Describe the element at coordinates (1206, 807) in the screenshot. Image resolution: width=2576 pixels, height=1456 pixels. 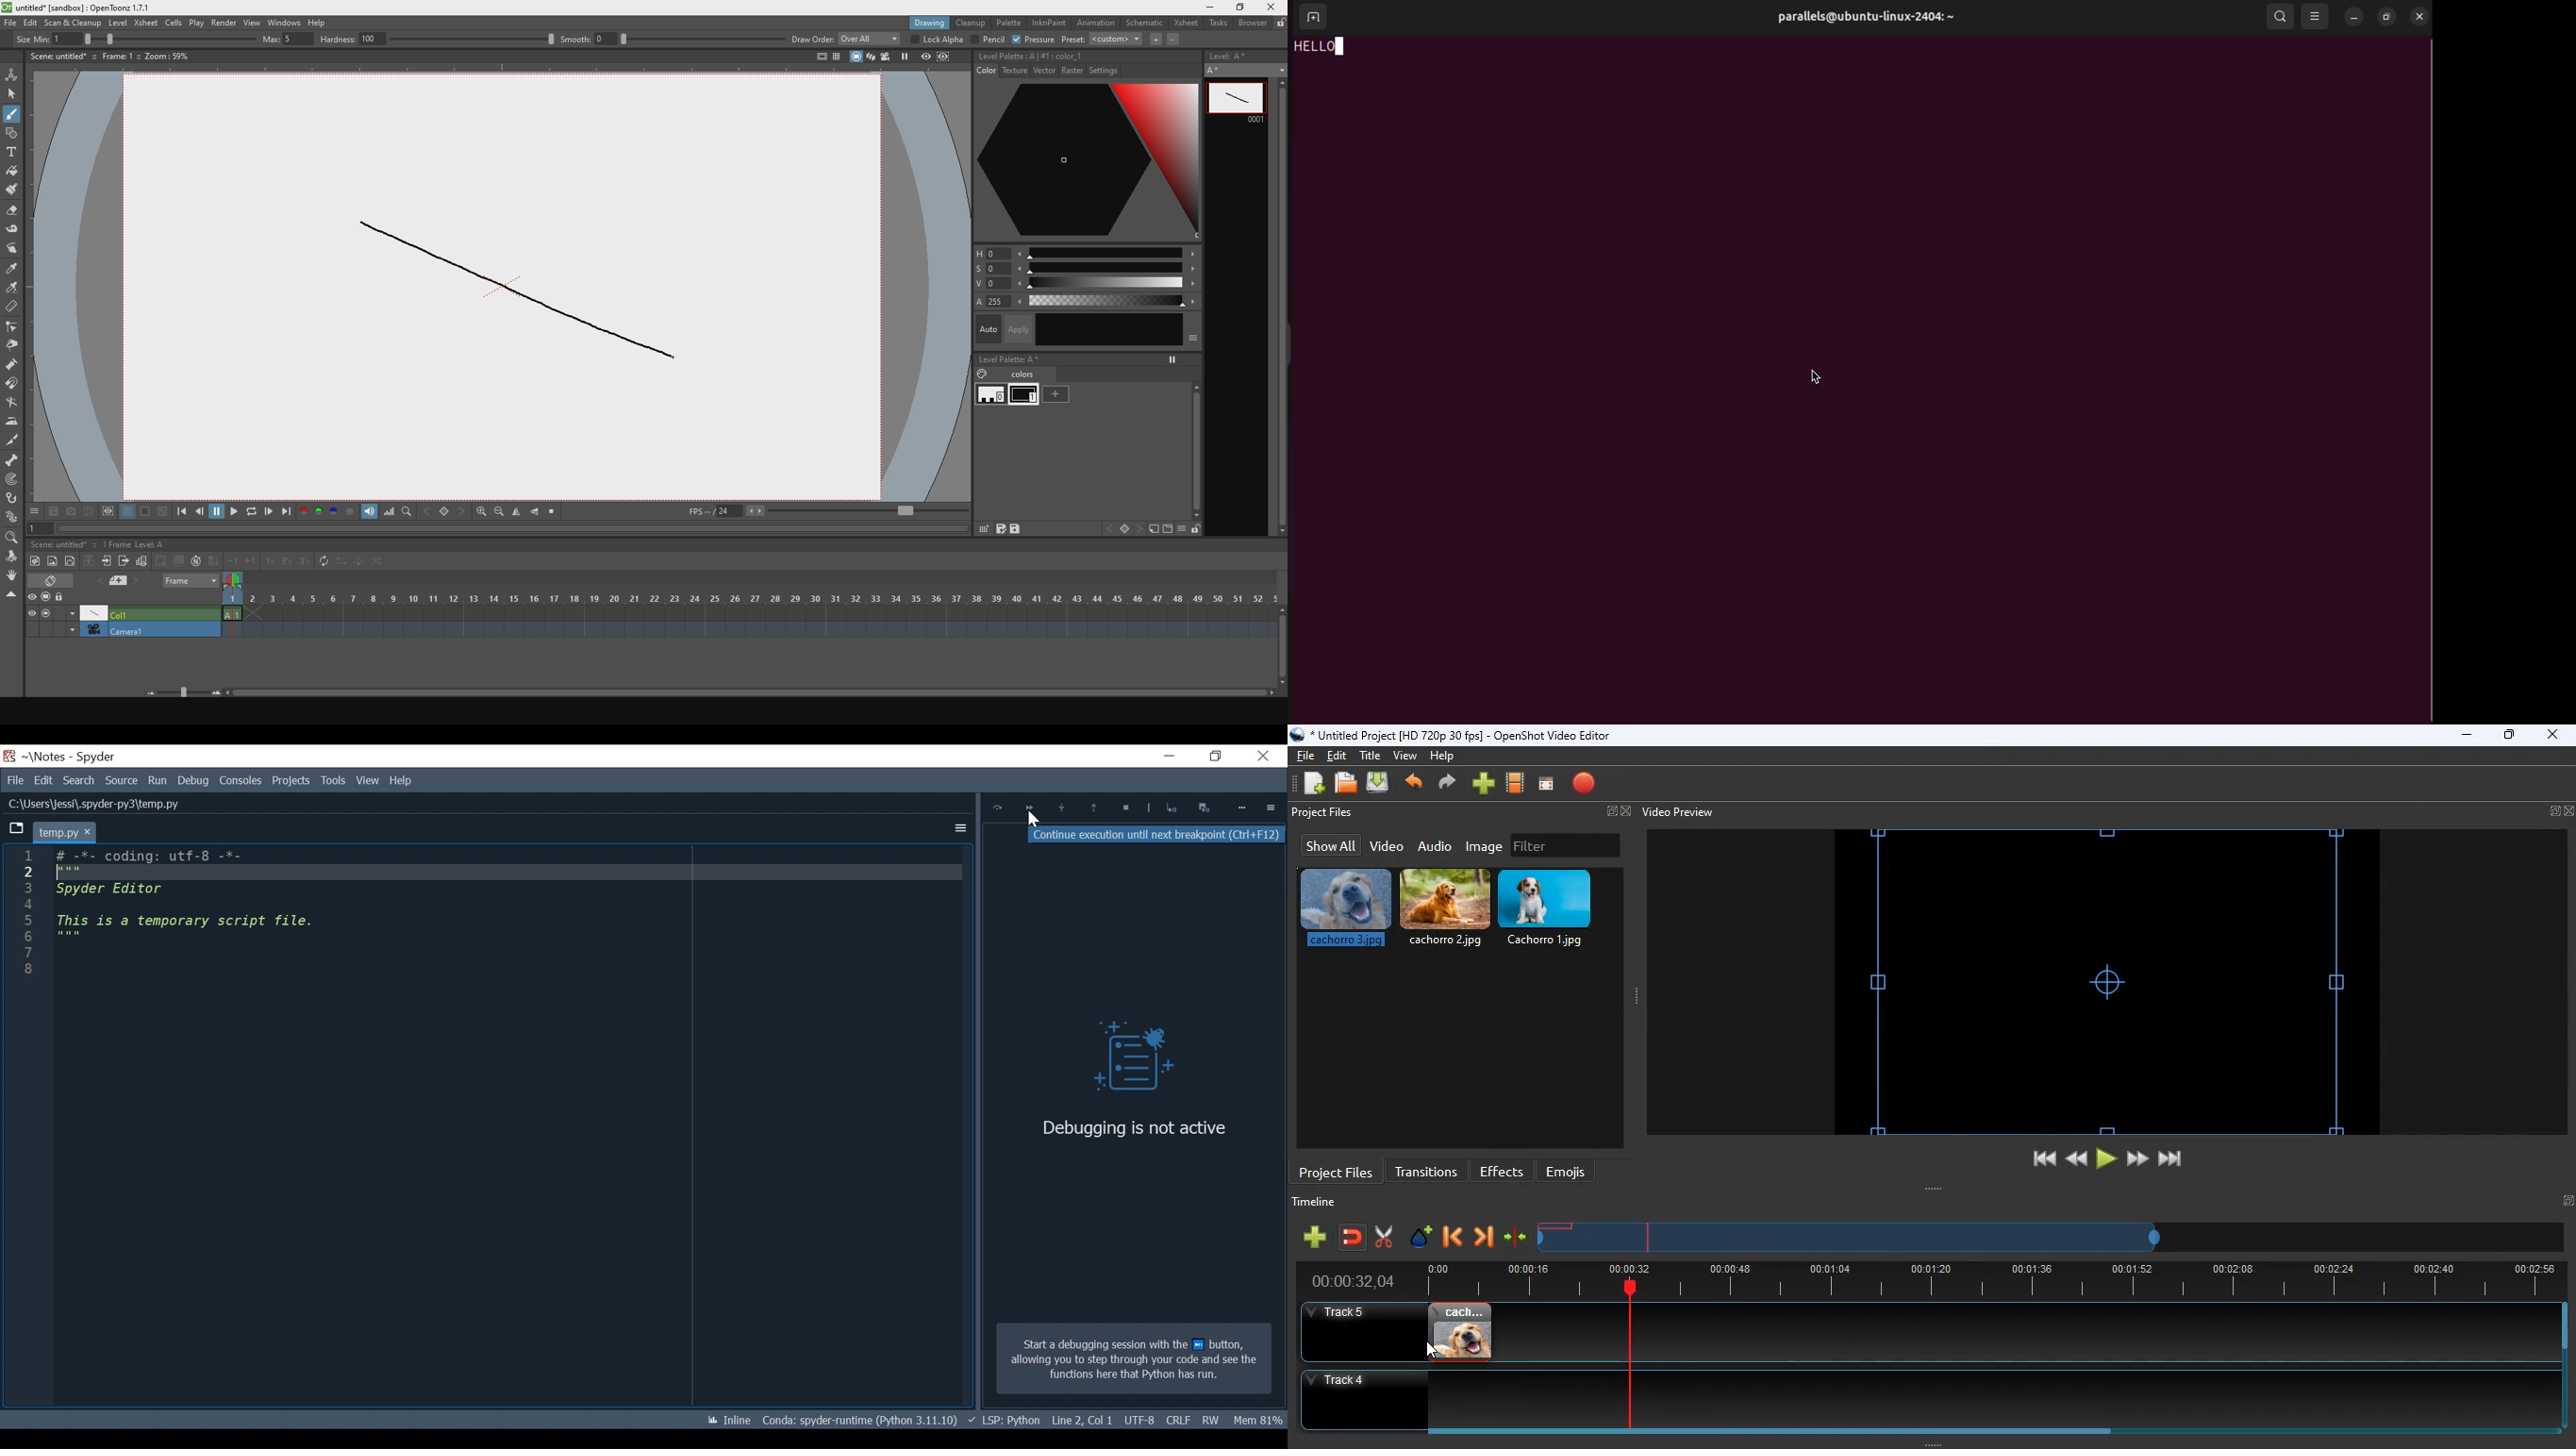
I see `Interrupt execution and start the debugger` at that location.